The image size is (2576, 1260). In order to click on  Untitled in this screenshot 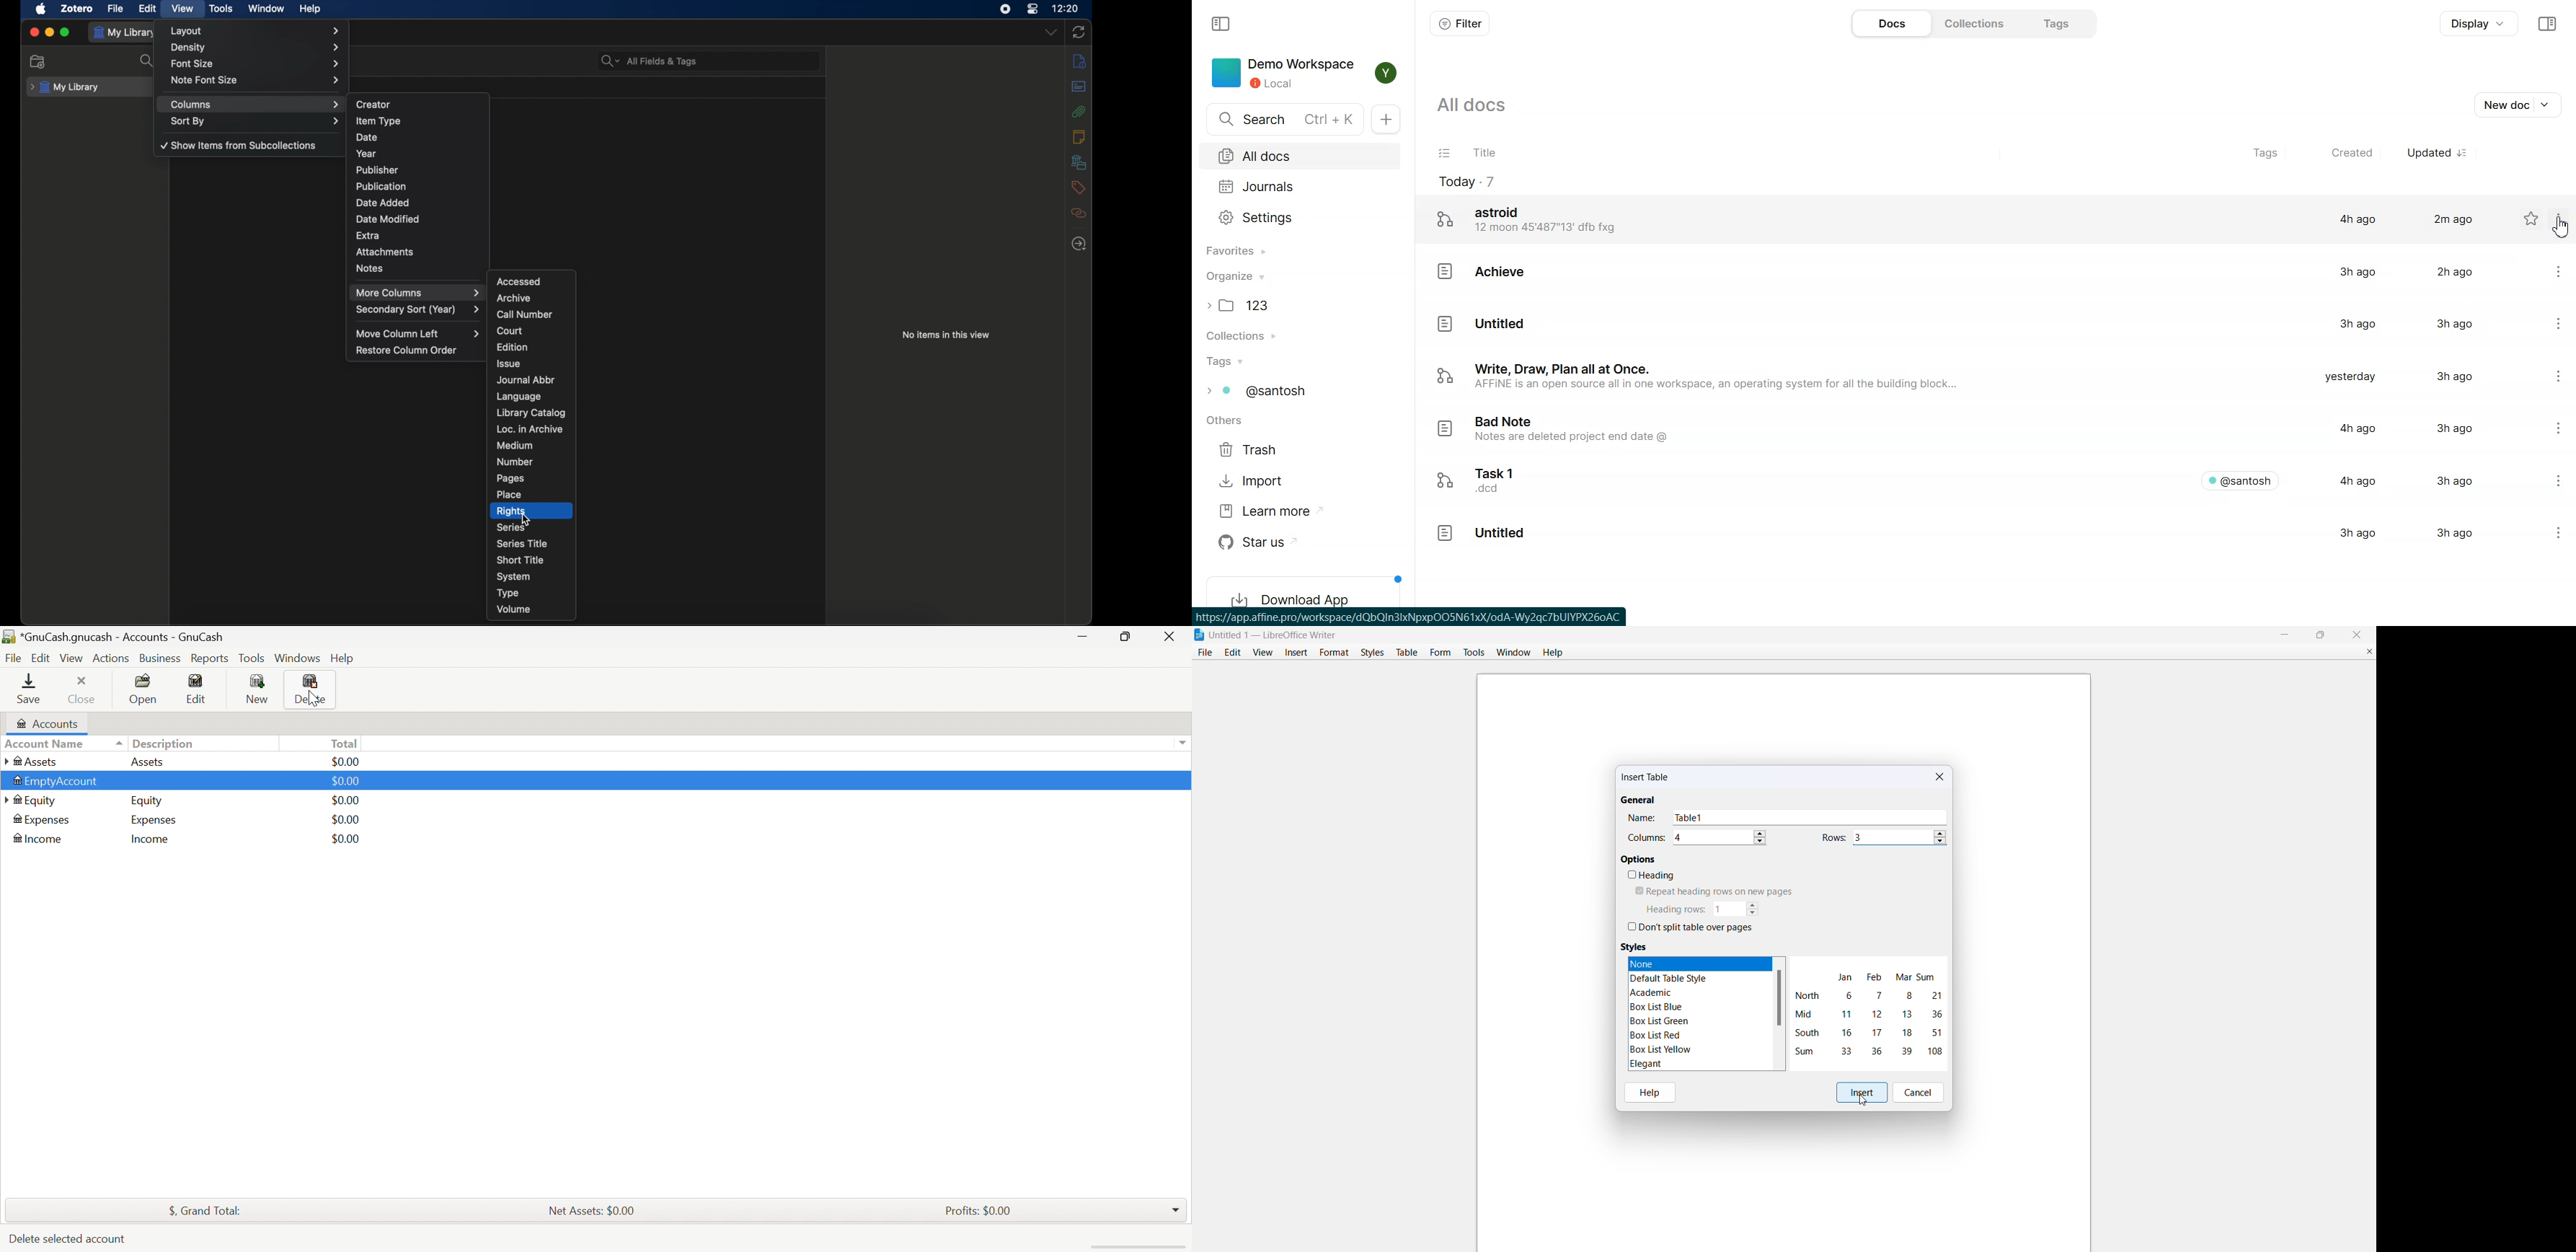, I will do `click(1482, 323)`.